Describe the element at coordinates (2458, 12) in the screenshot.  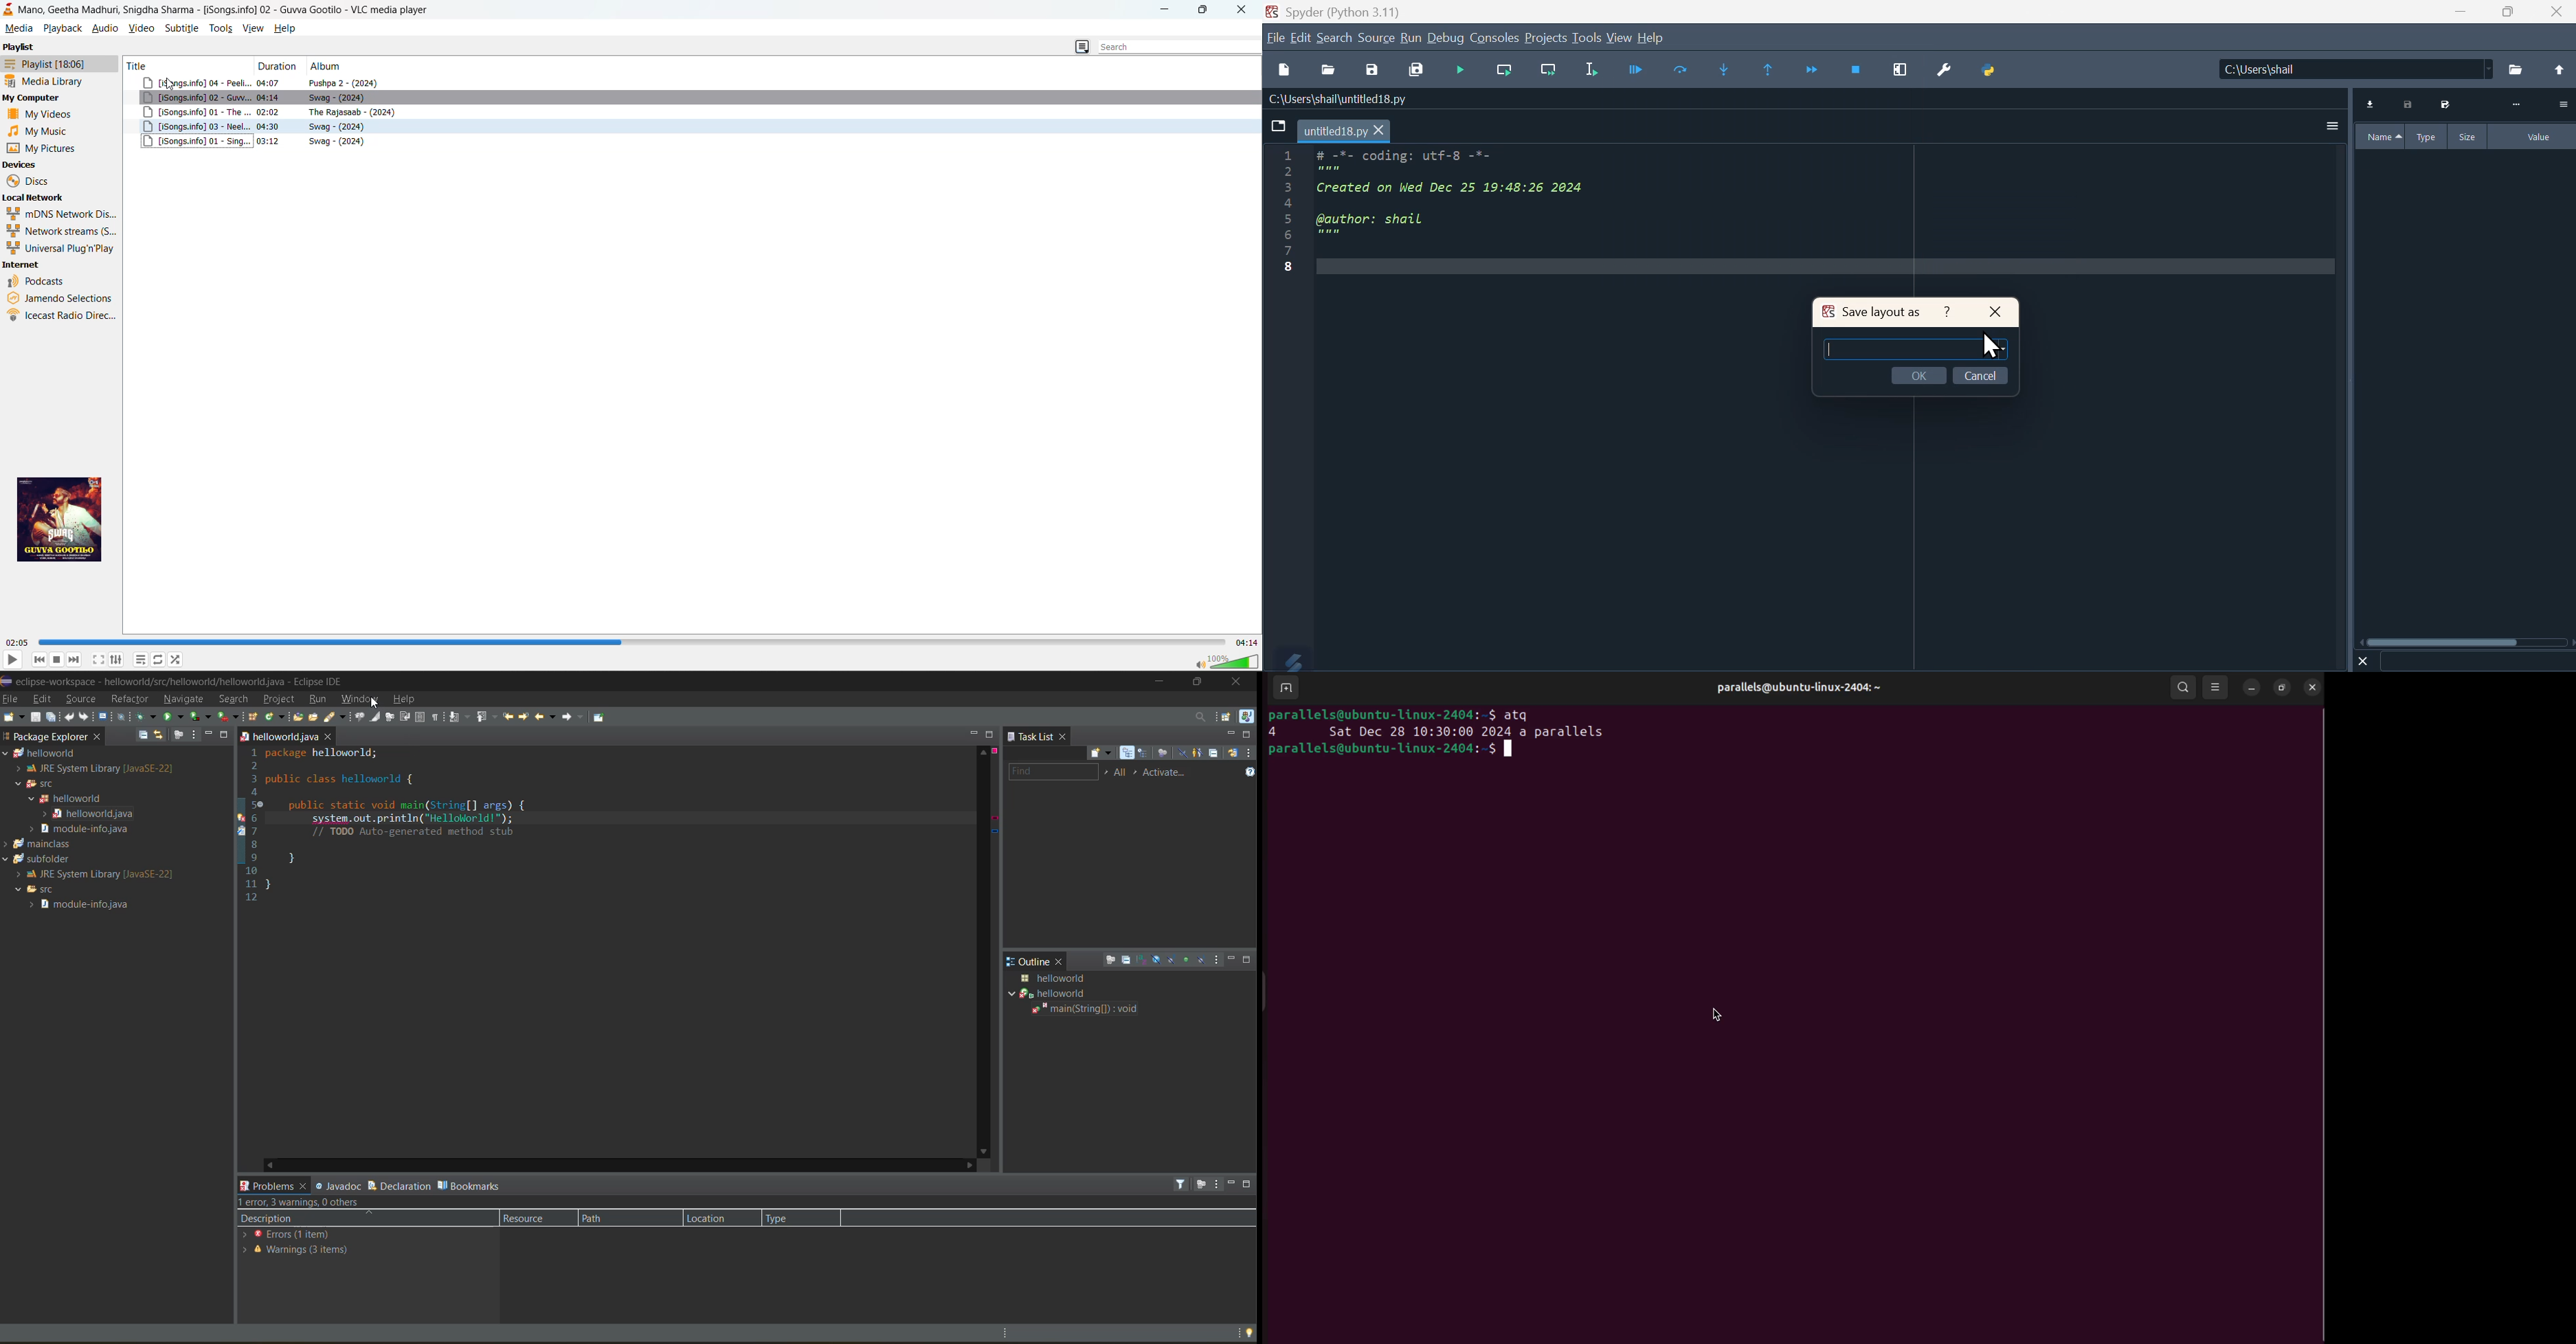
I see `minimize` at that location.